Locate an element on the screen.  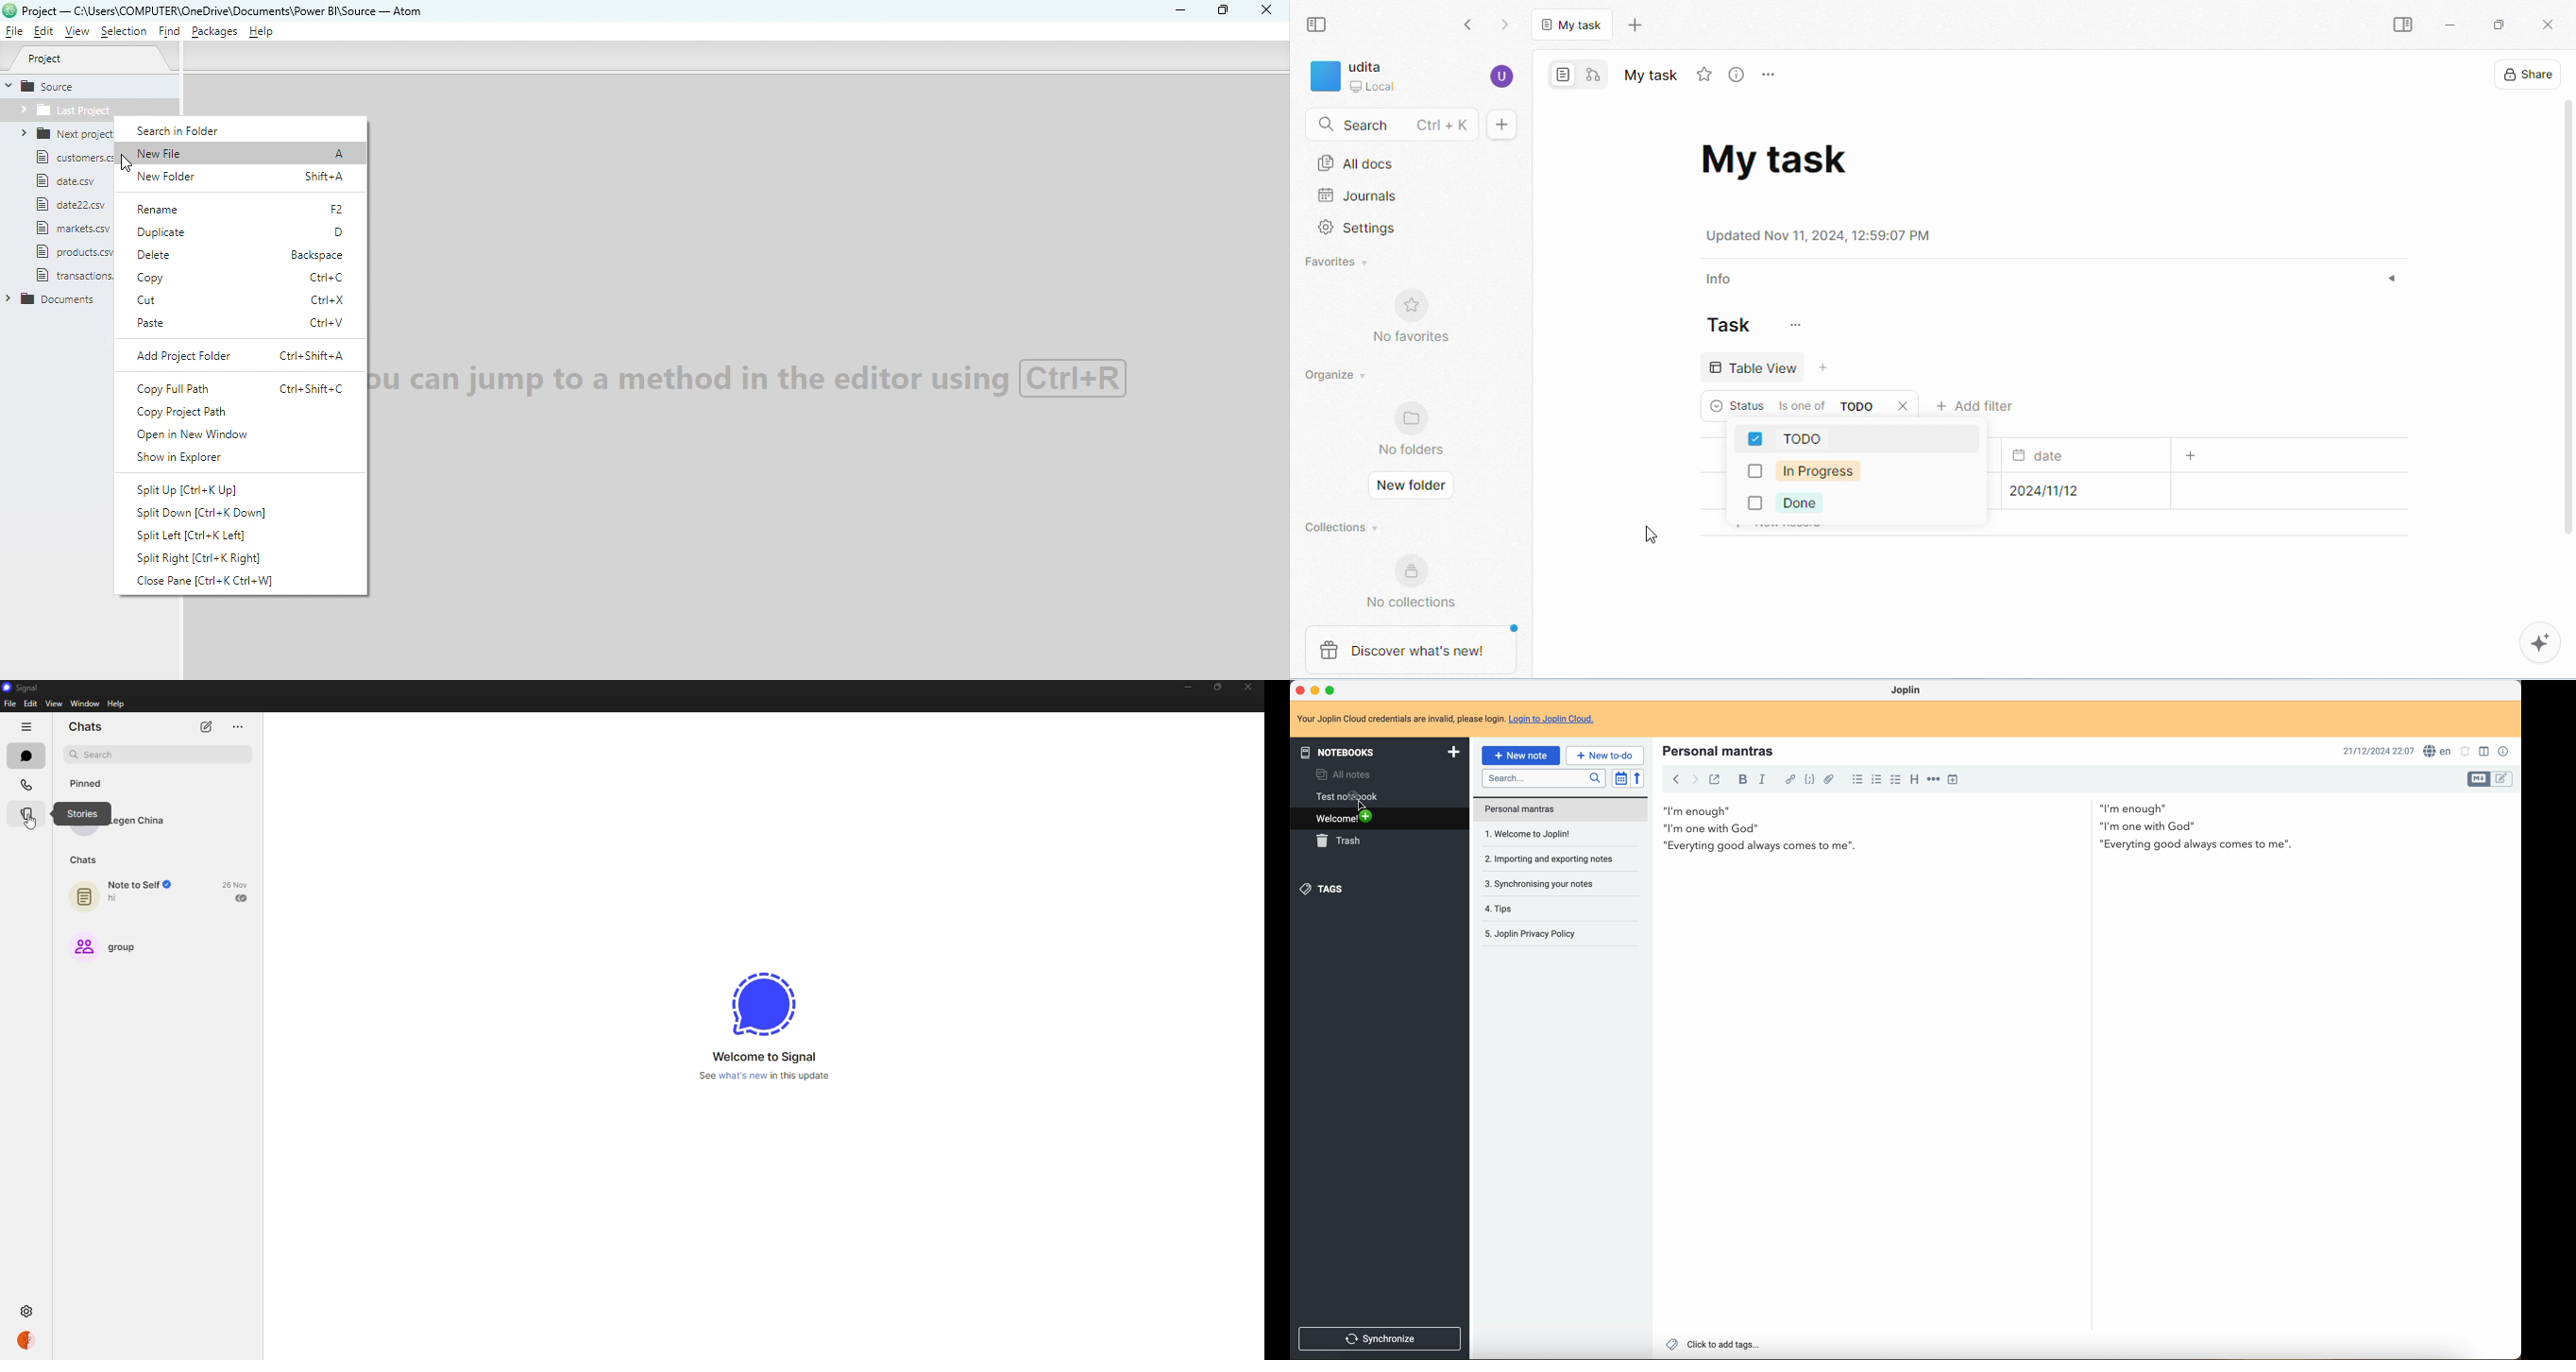
info is located at coordinates (1720, 281).